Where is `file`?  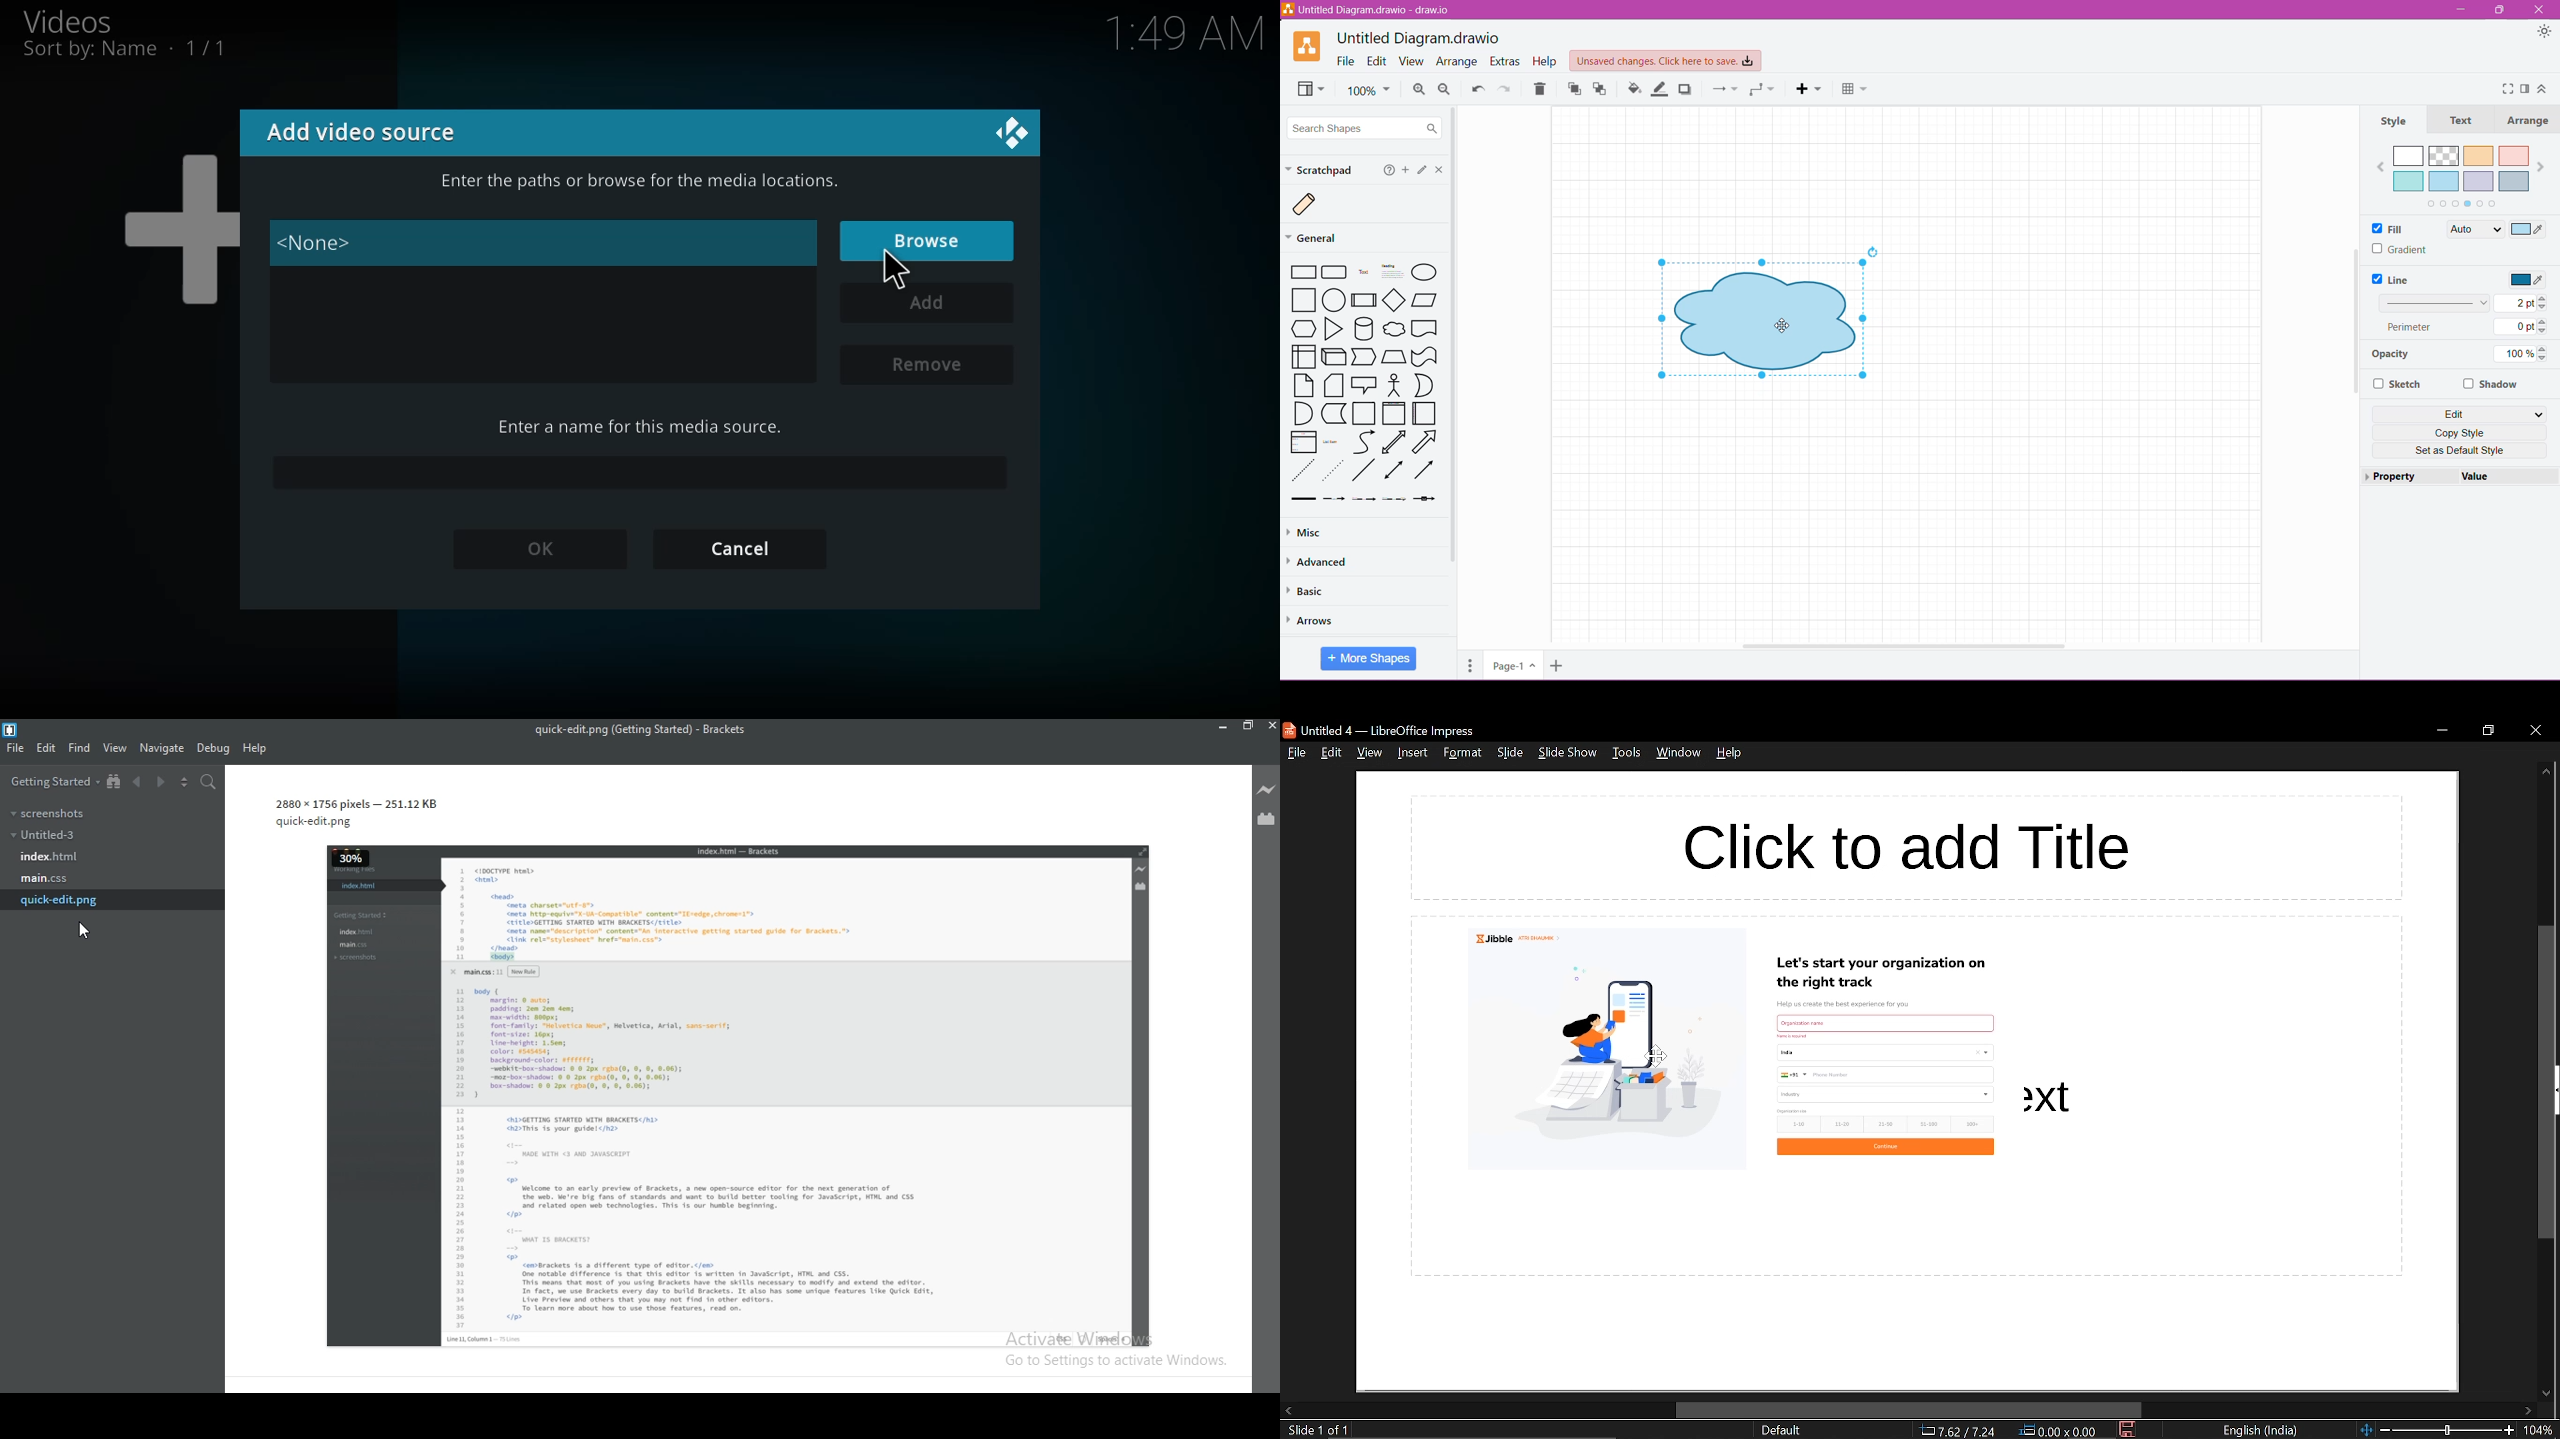 file is located at coordinates (17, 750).